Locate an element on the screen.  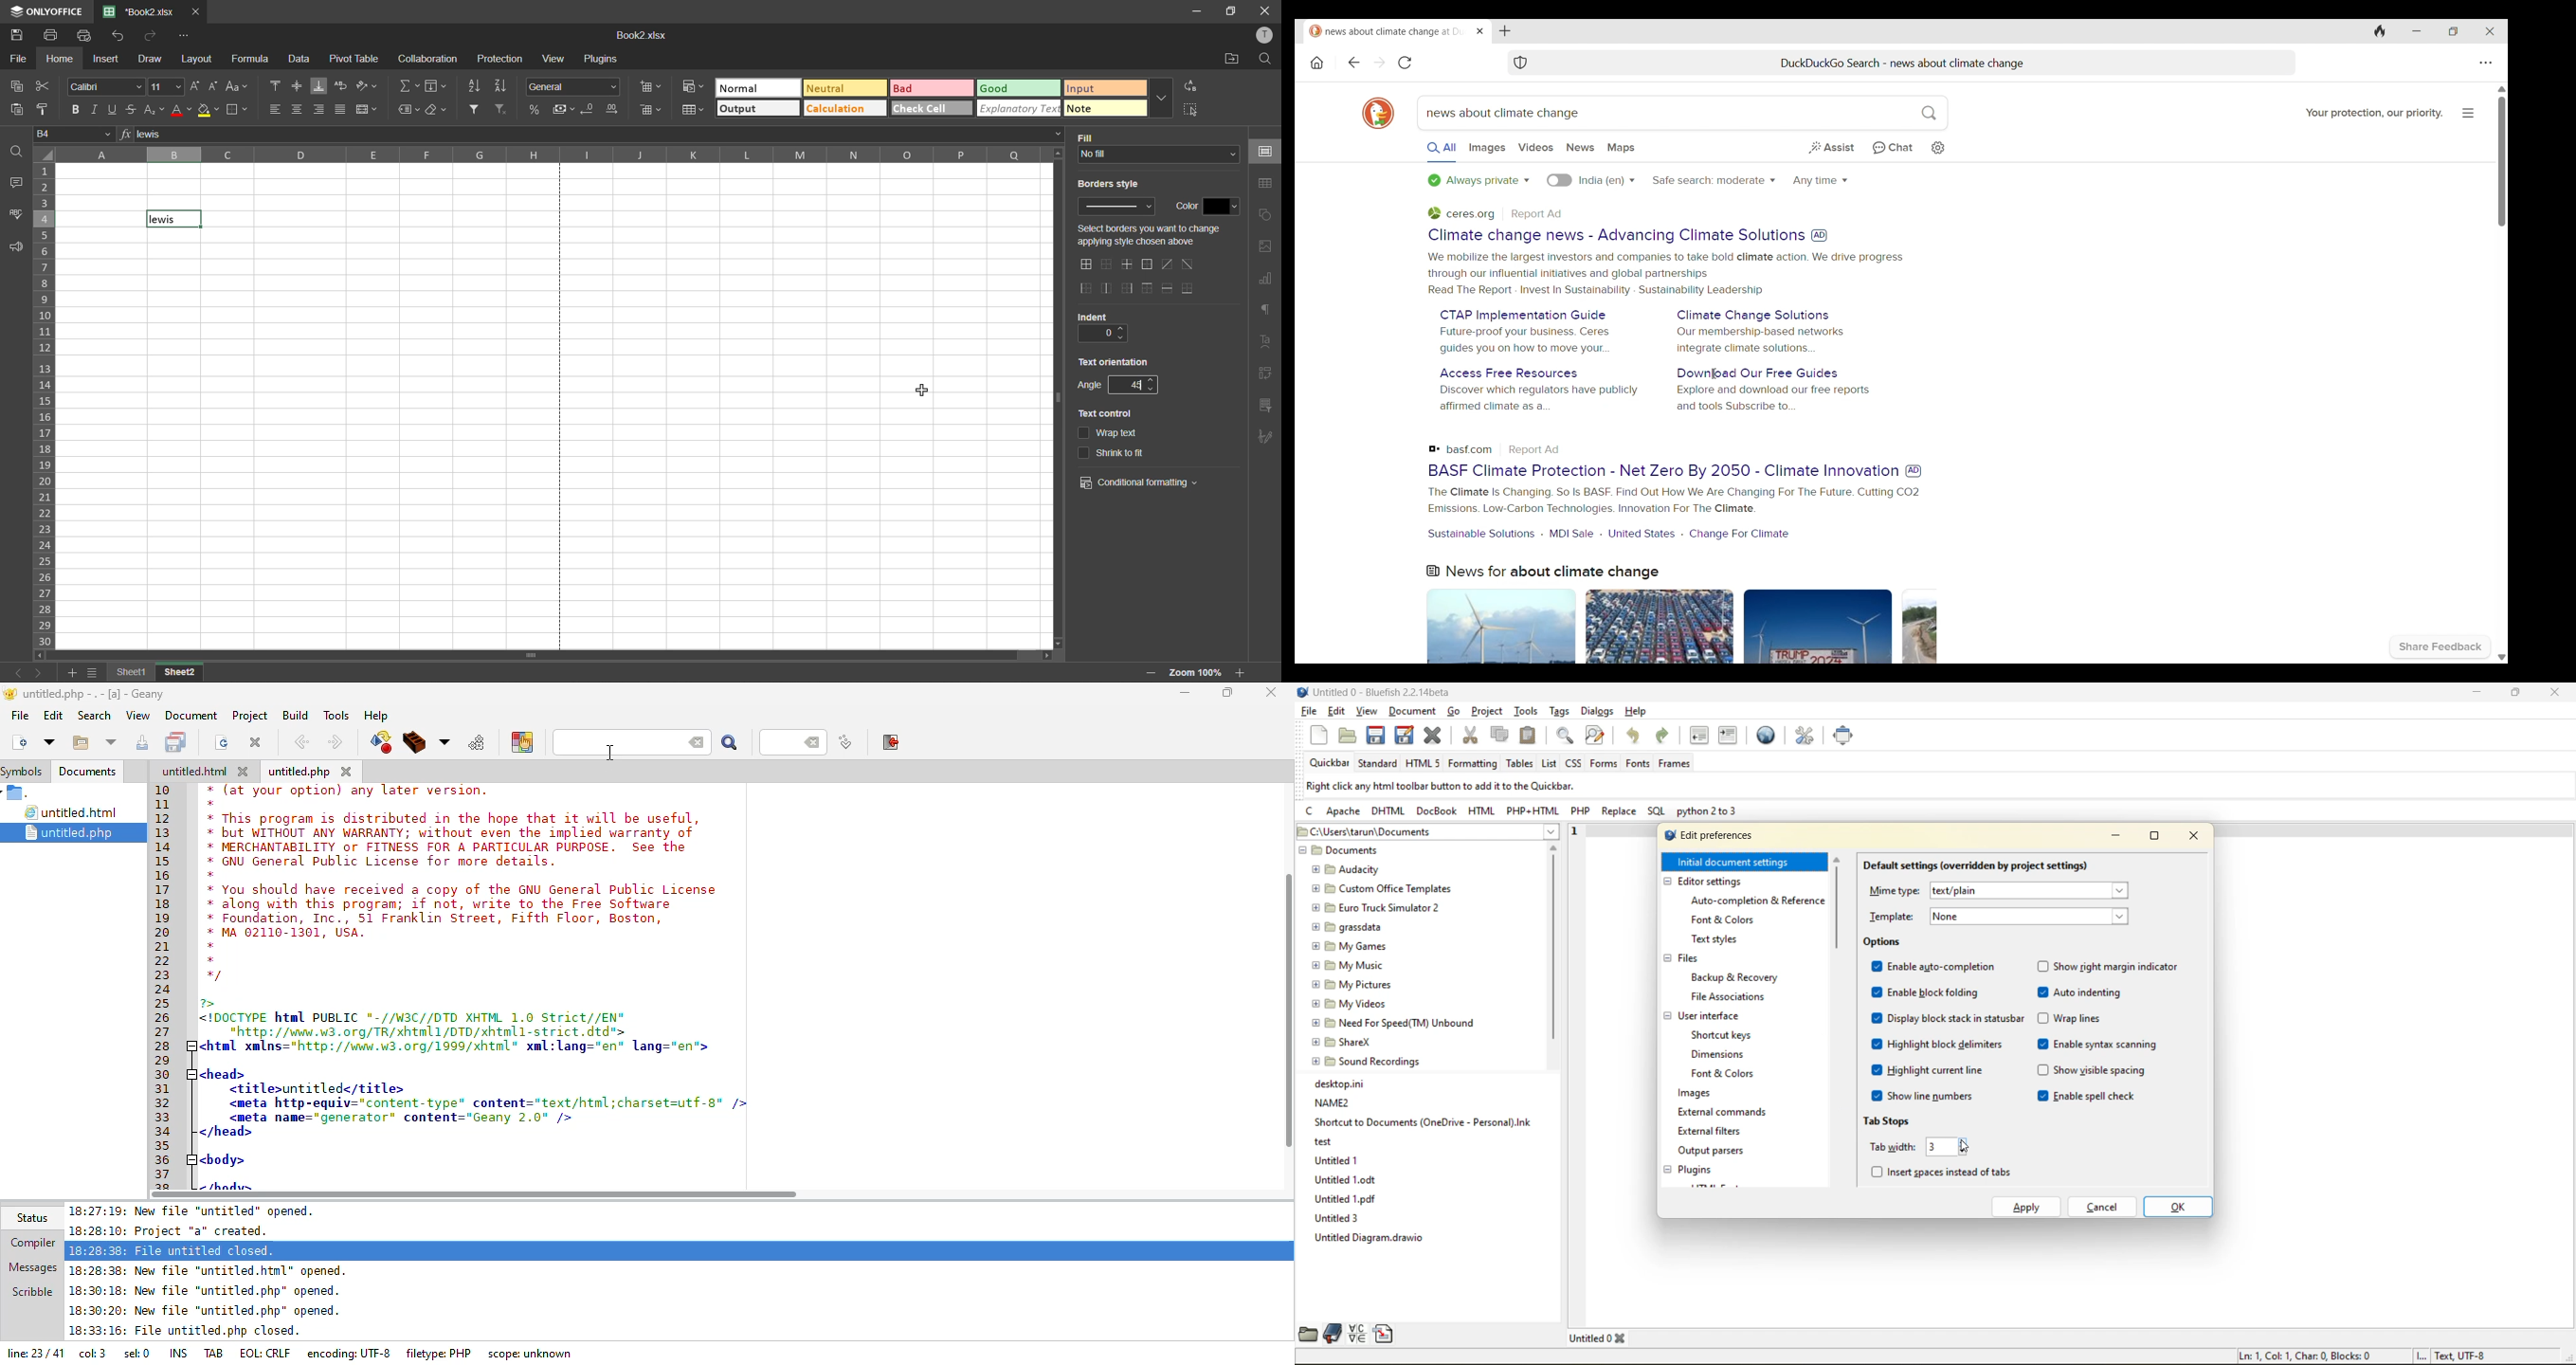
italic is located at coordinates (93, 110).